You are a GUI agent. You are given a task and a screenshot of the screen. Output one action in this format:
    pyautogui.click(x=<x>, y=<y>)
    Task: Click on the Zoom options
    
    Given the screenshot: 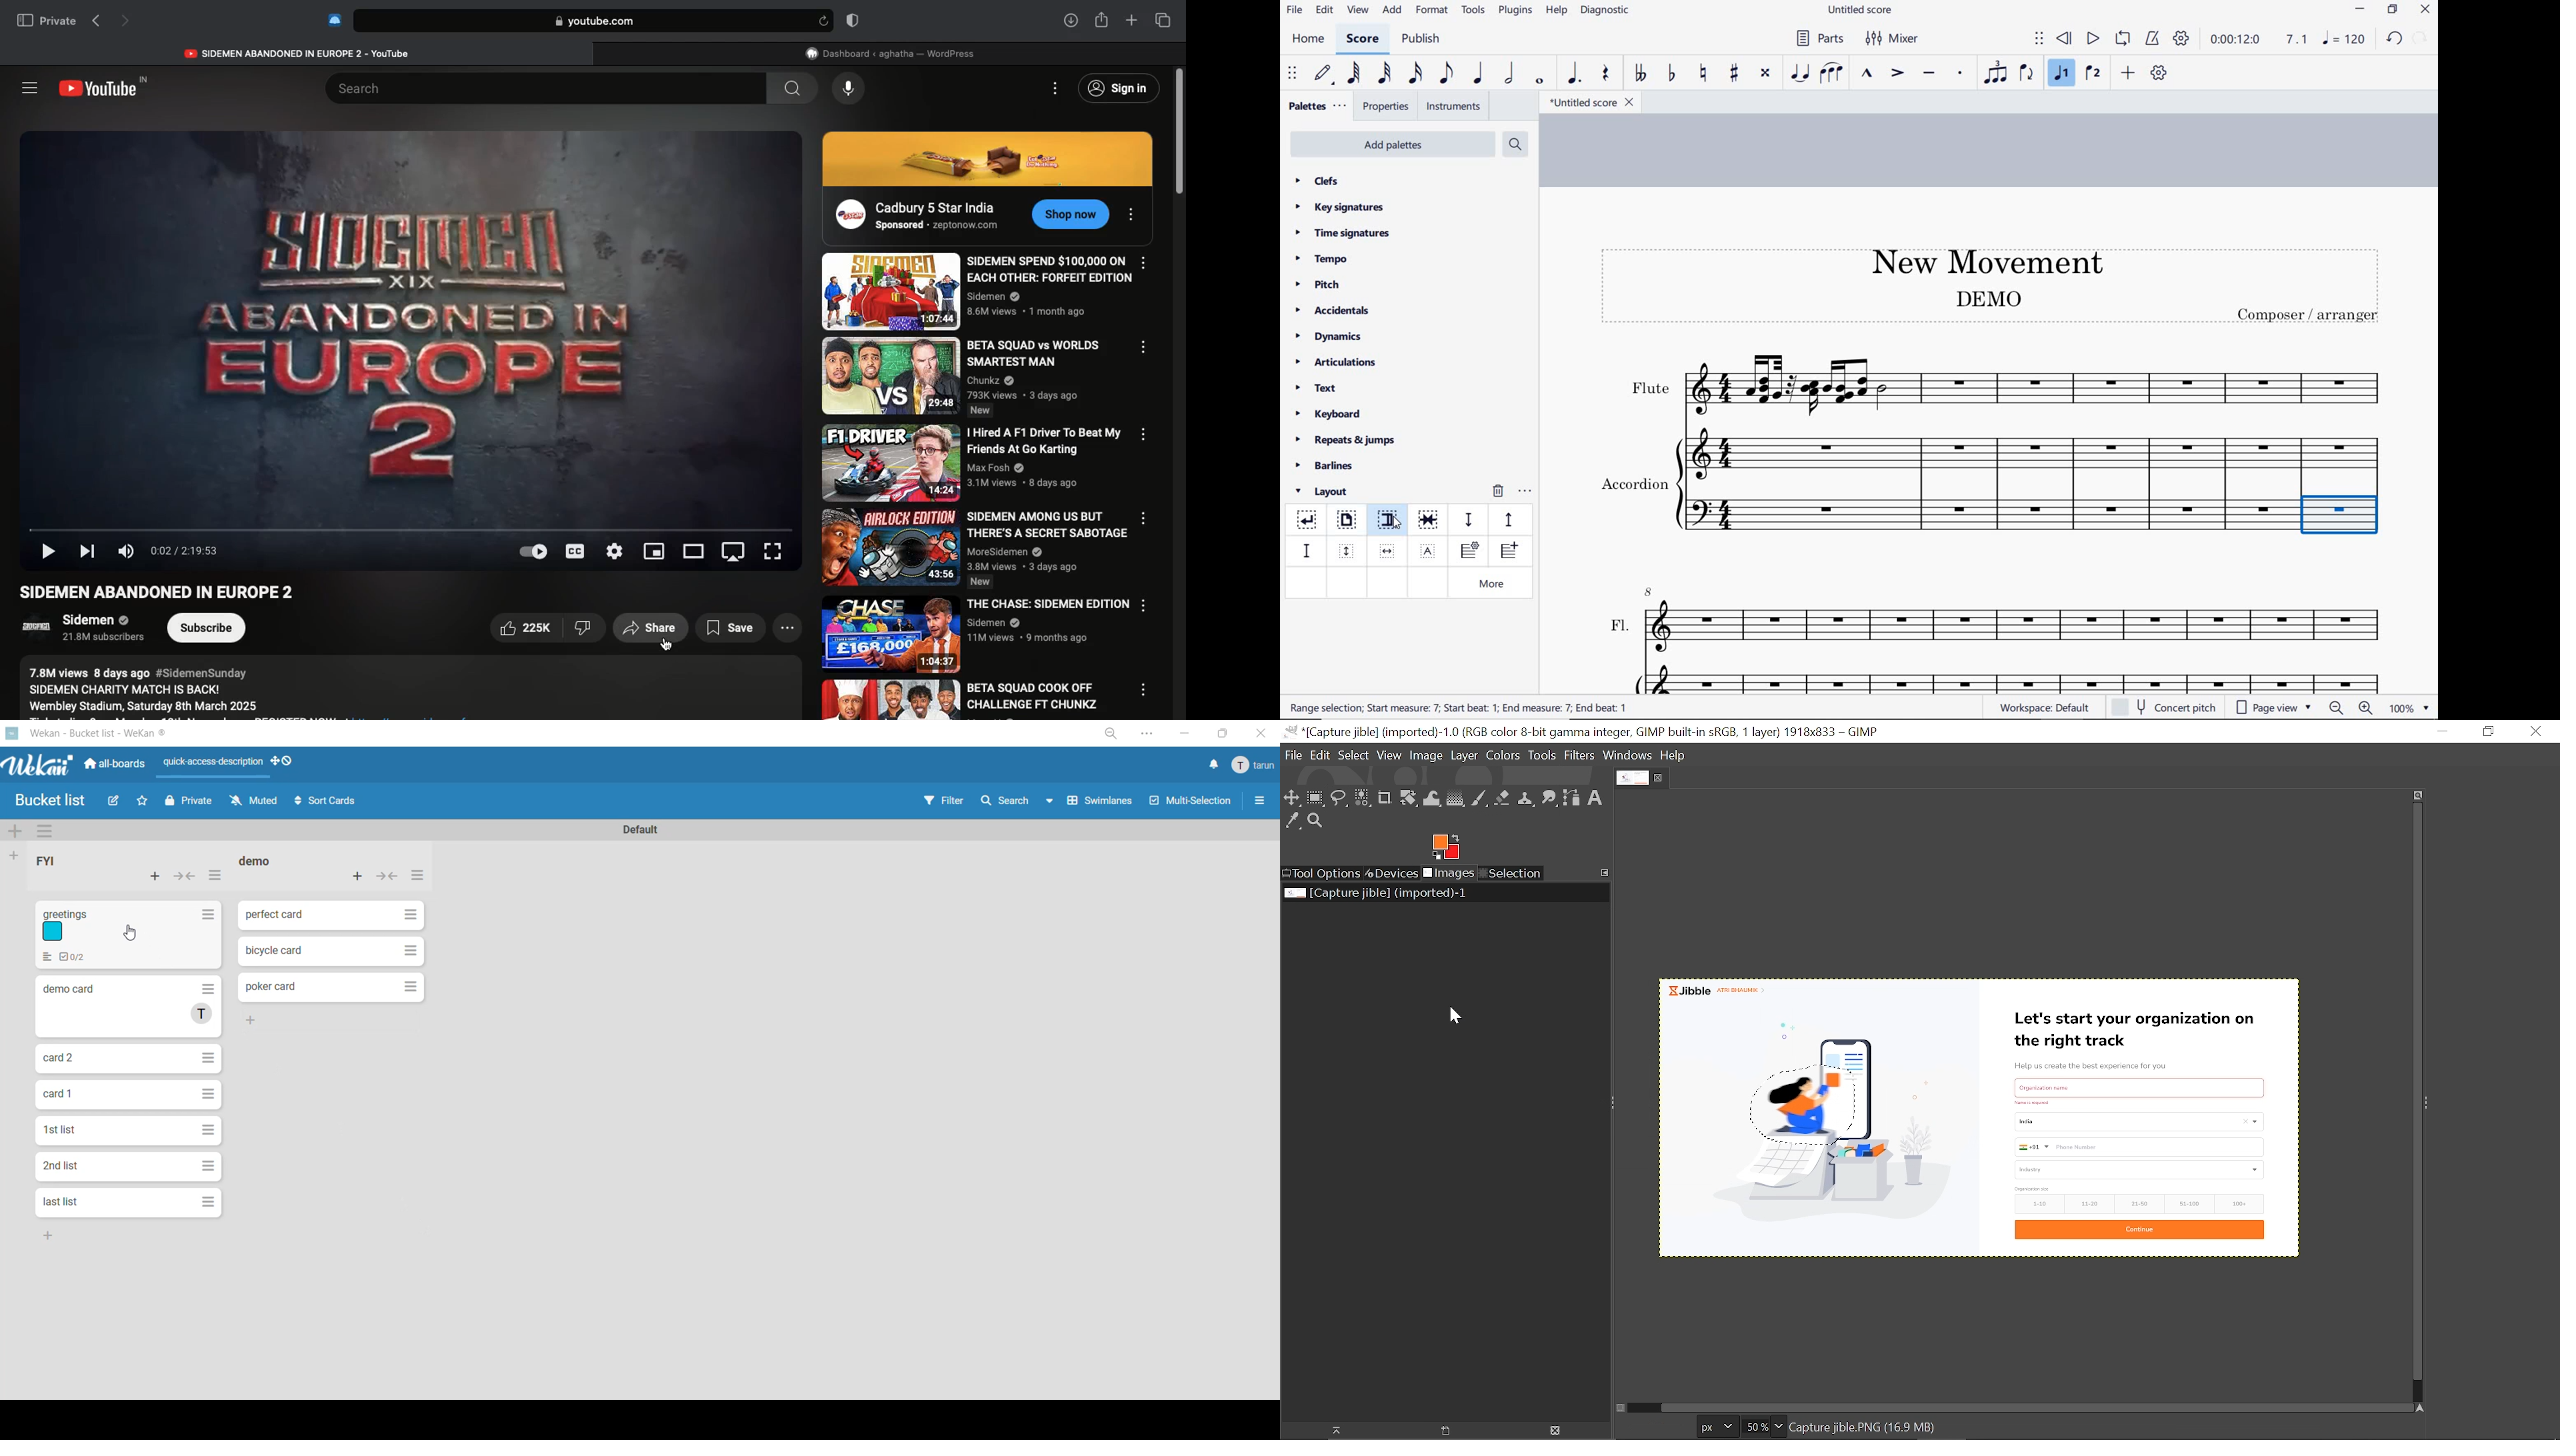 What is the action you would take?
    pyautogui.click(x=1779, y=1426)
    